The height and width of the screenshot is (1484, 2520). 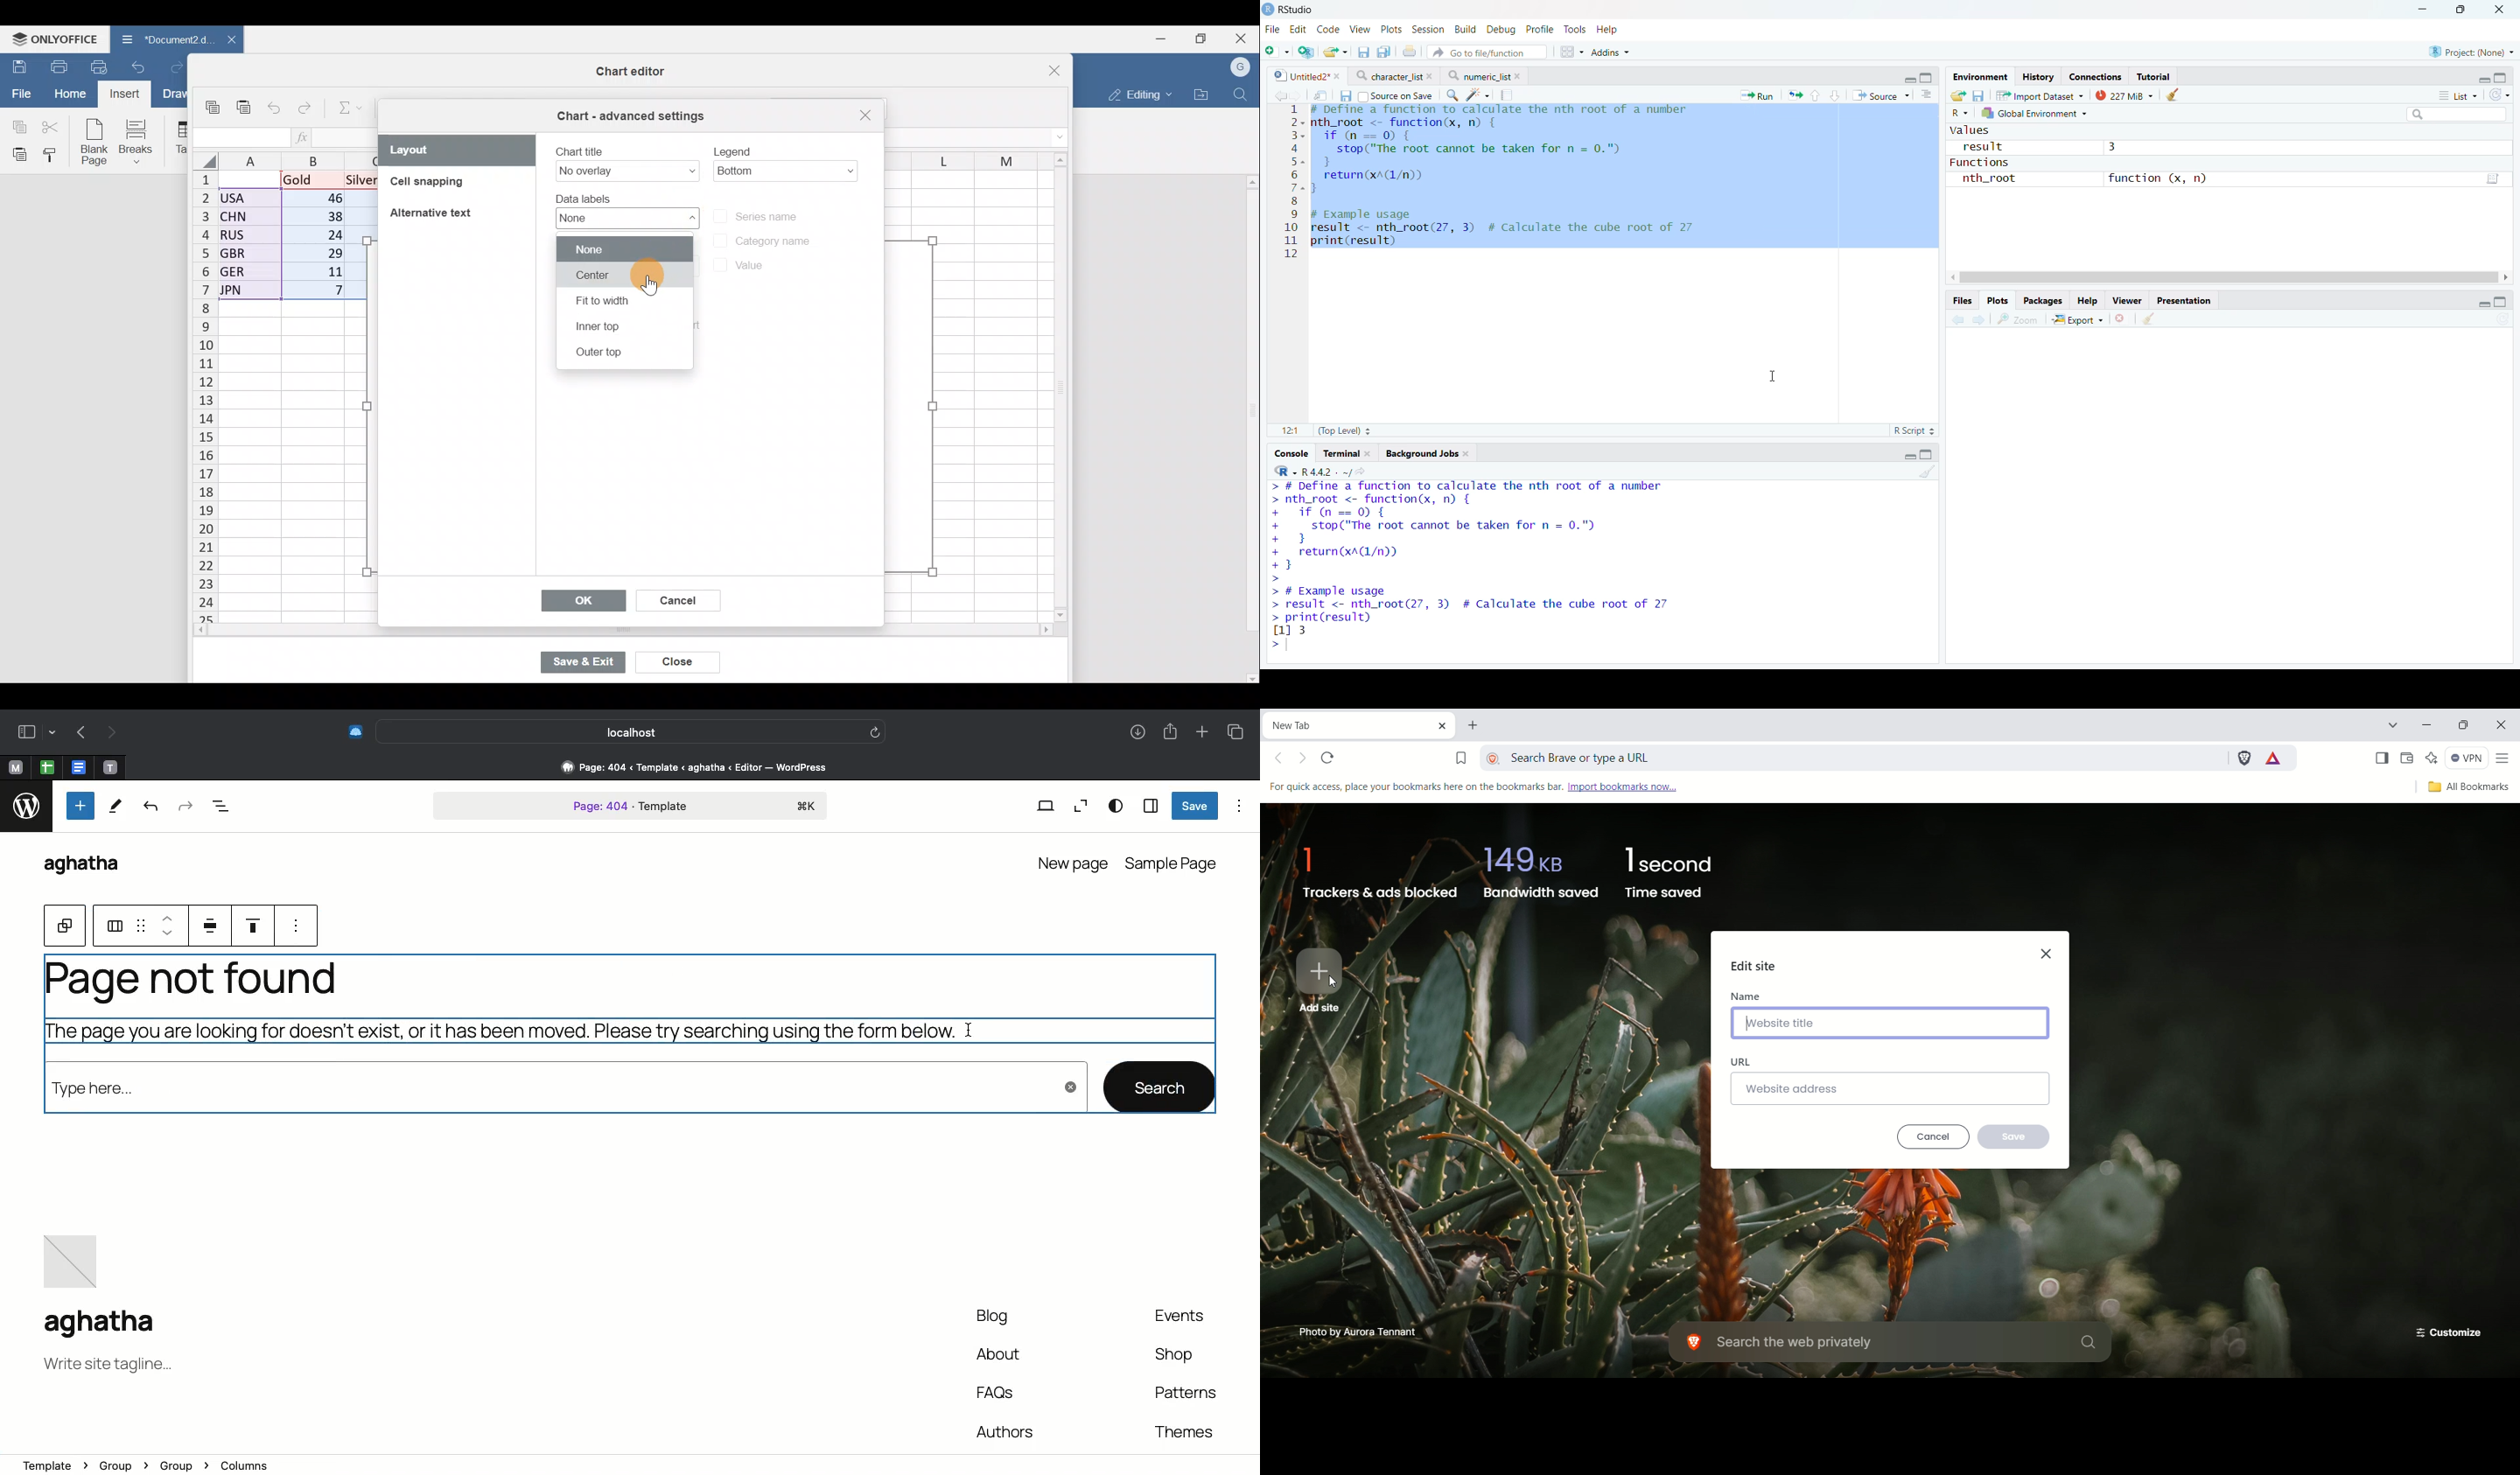 I want to click on None, so click(x=621, y=249).